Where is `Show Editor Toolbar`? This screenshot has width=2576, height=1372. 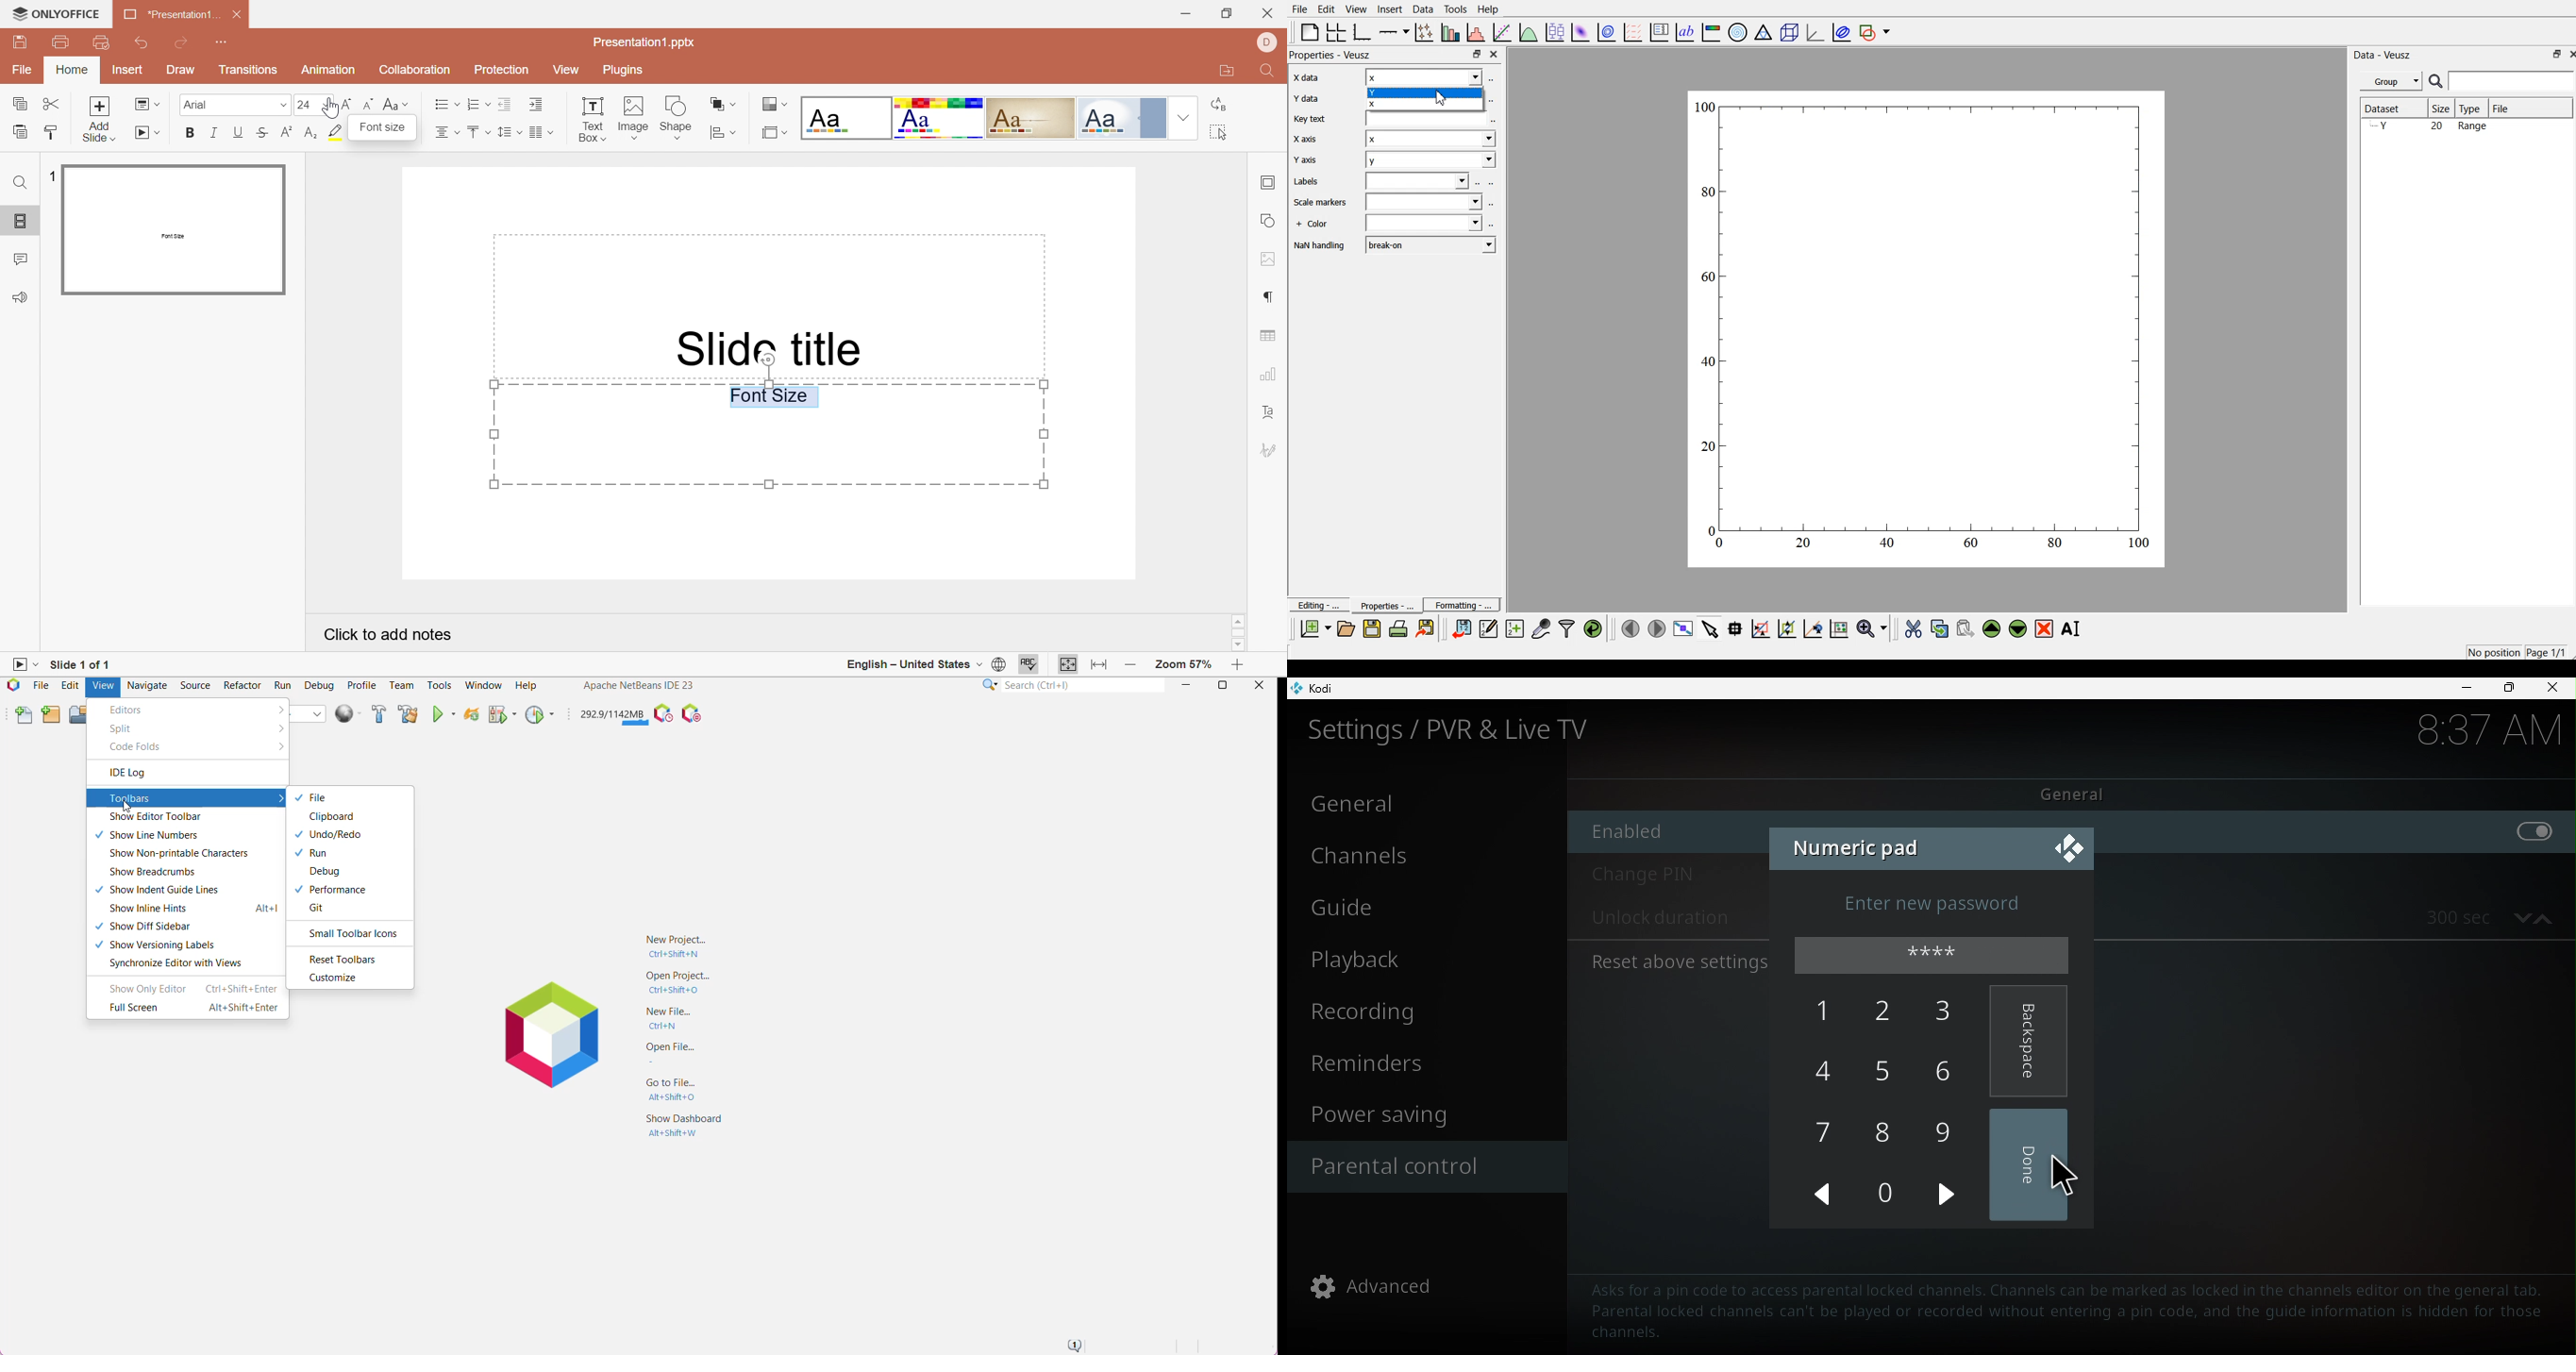 Show Editor Toolbar is located at coordinates (171, 817).